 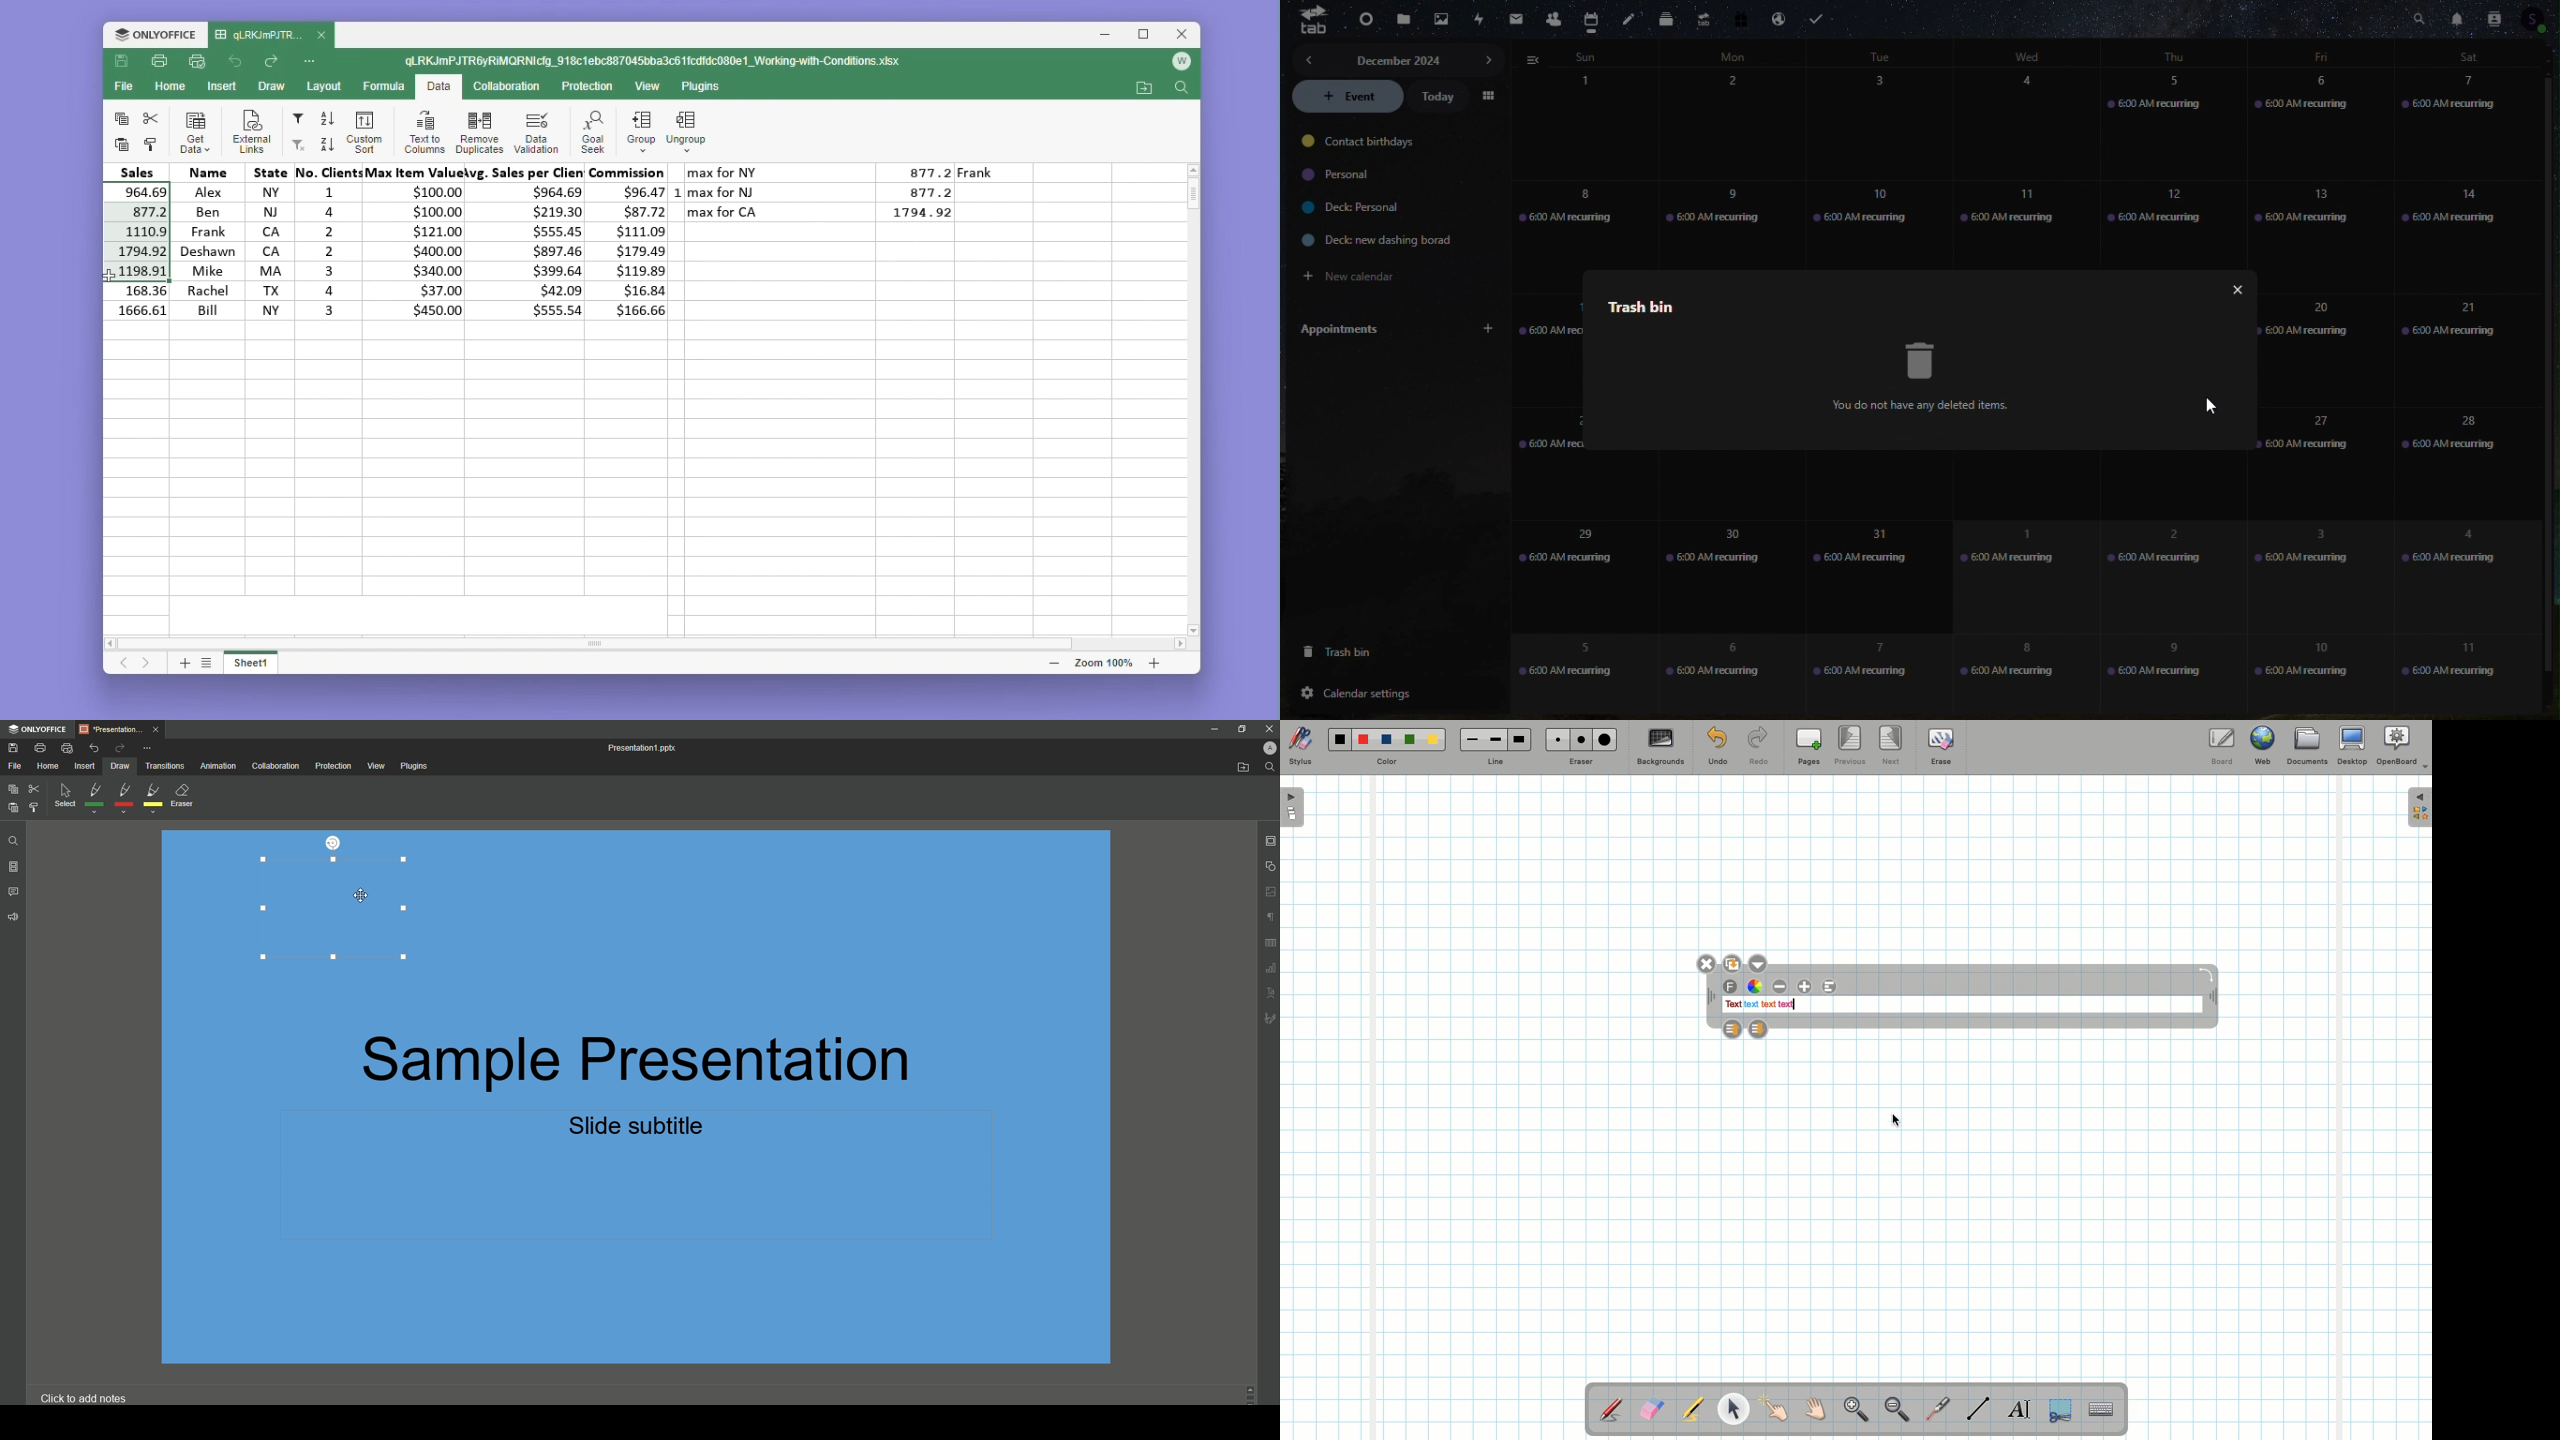 What do you see at coordinates (312, 60) in the screenshot?
I see `More options` at bounding box center [312, 60].